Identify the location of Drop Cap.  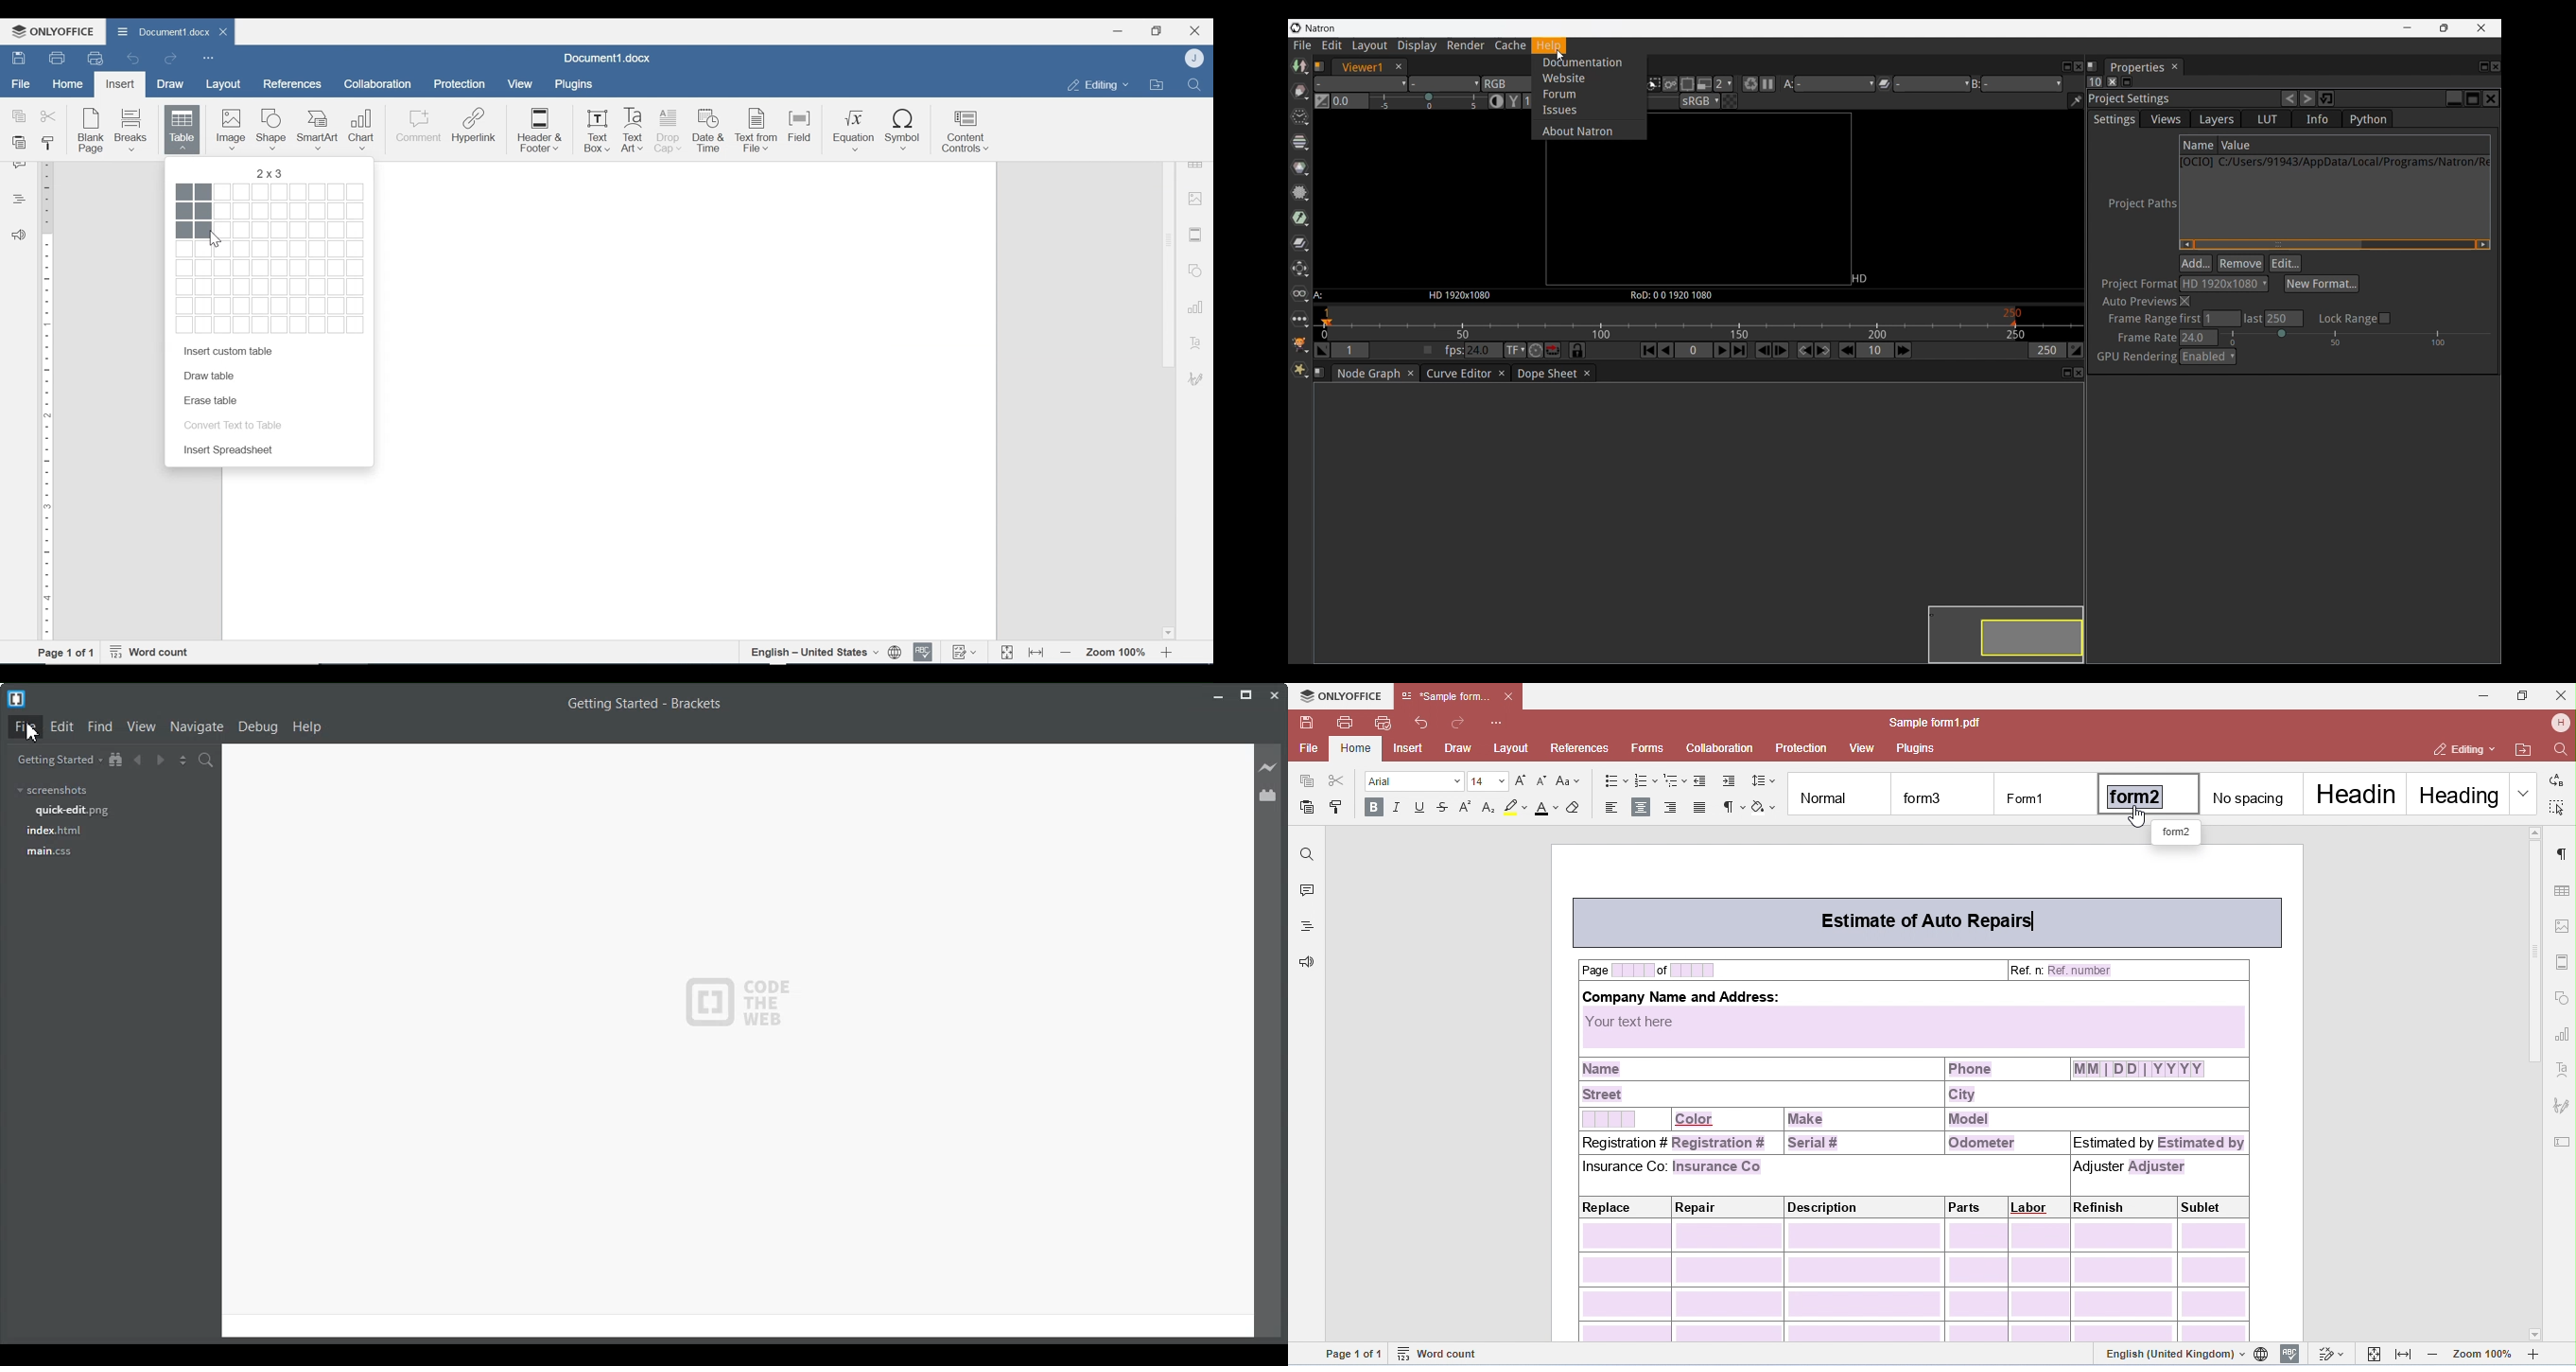
(669, 132).